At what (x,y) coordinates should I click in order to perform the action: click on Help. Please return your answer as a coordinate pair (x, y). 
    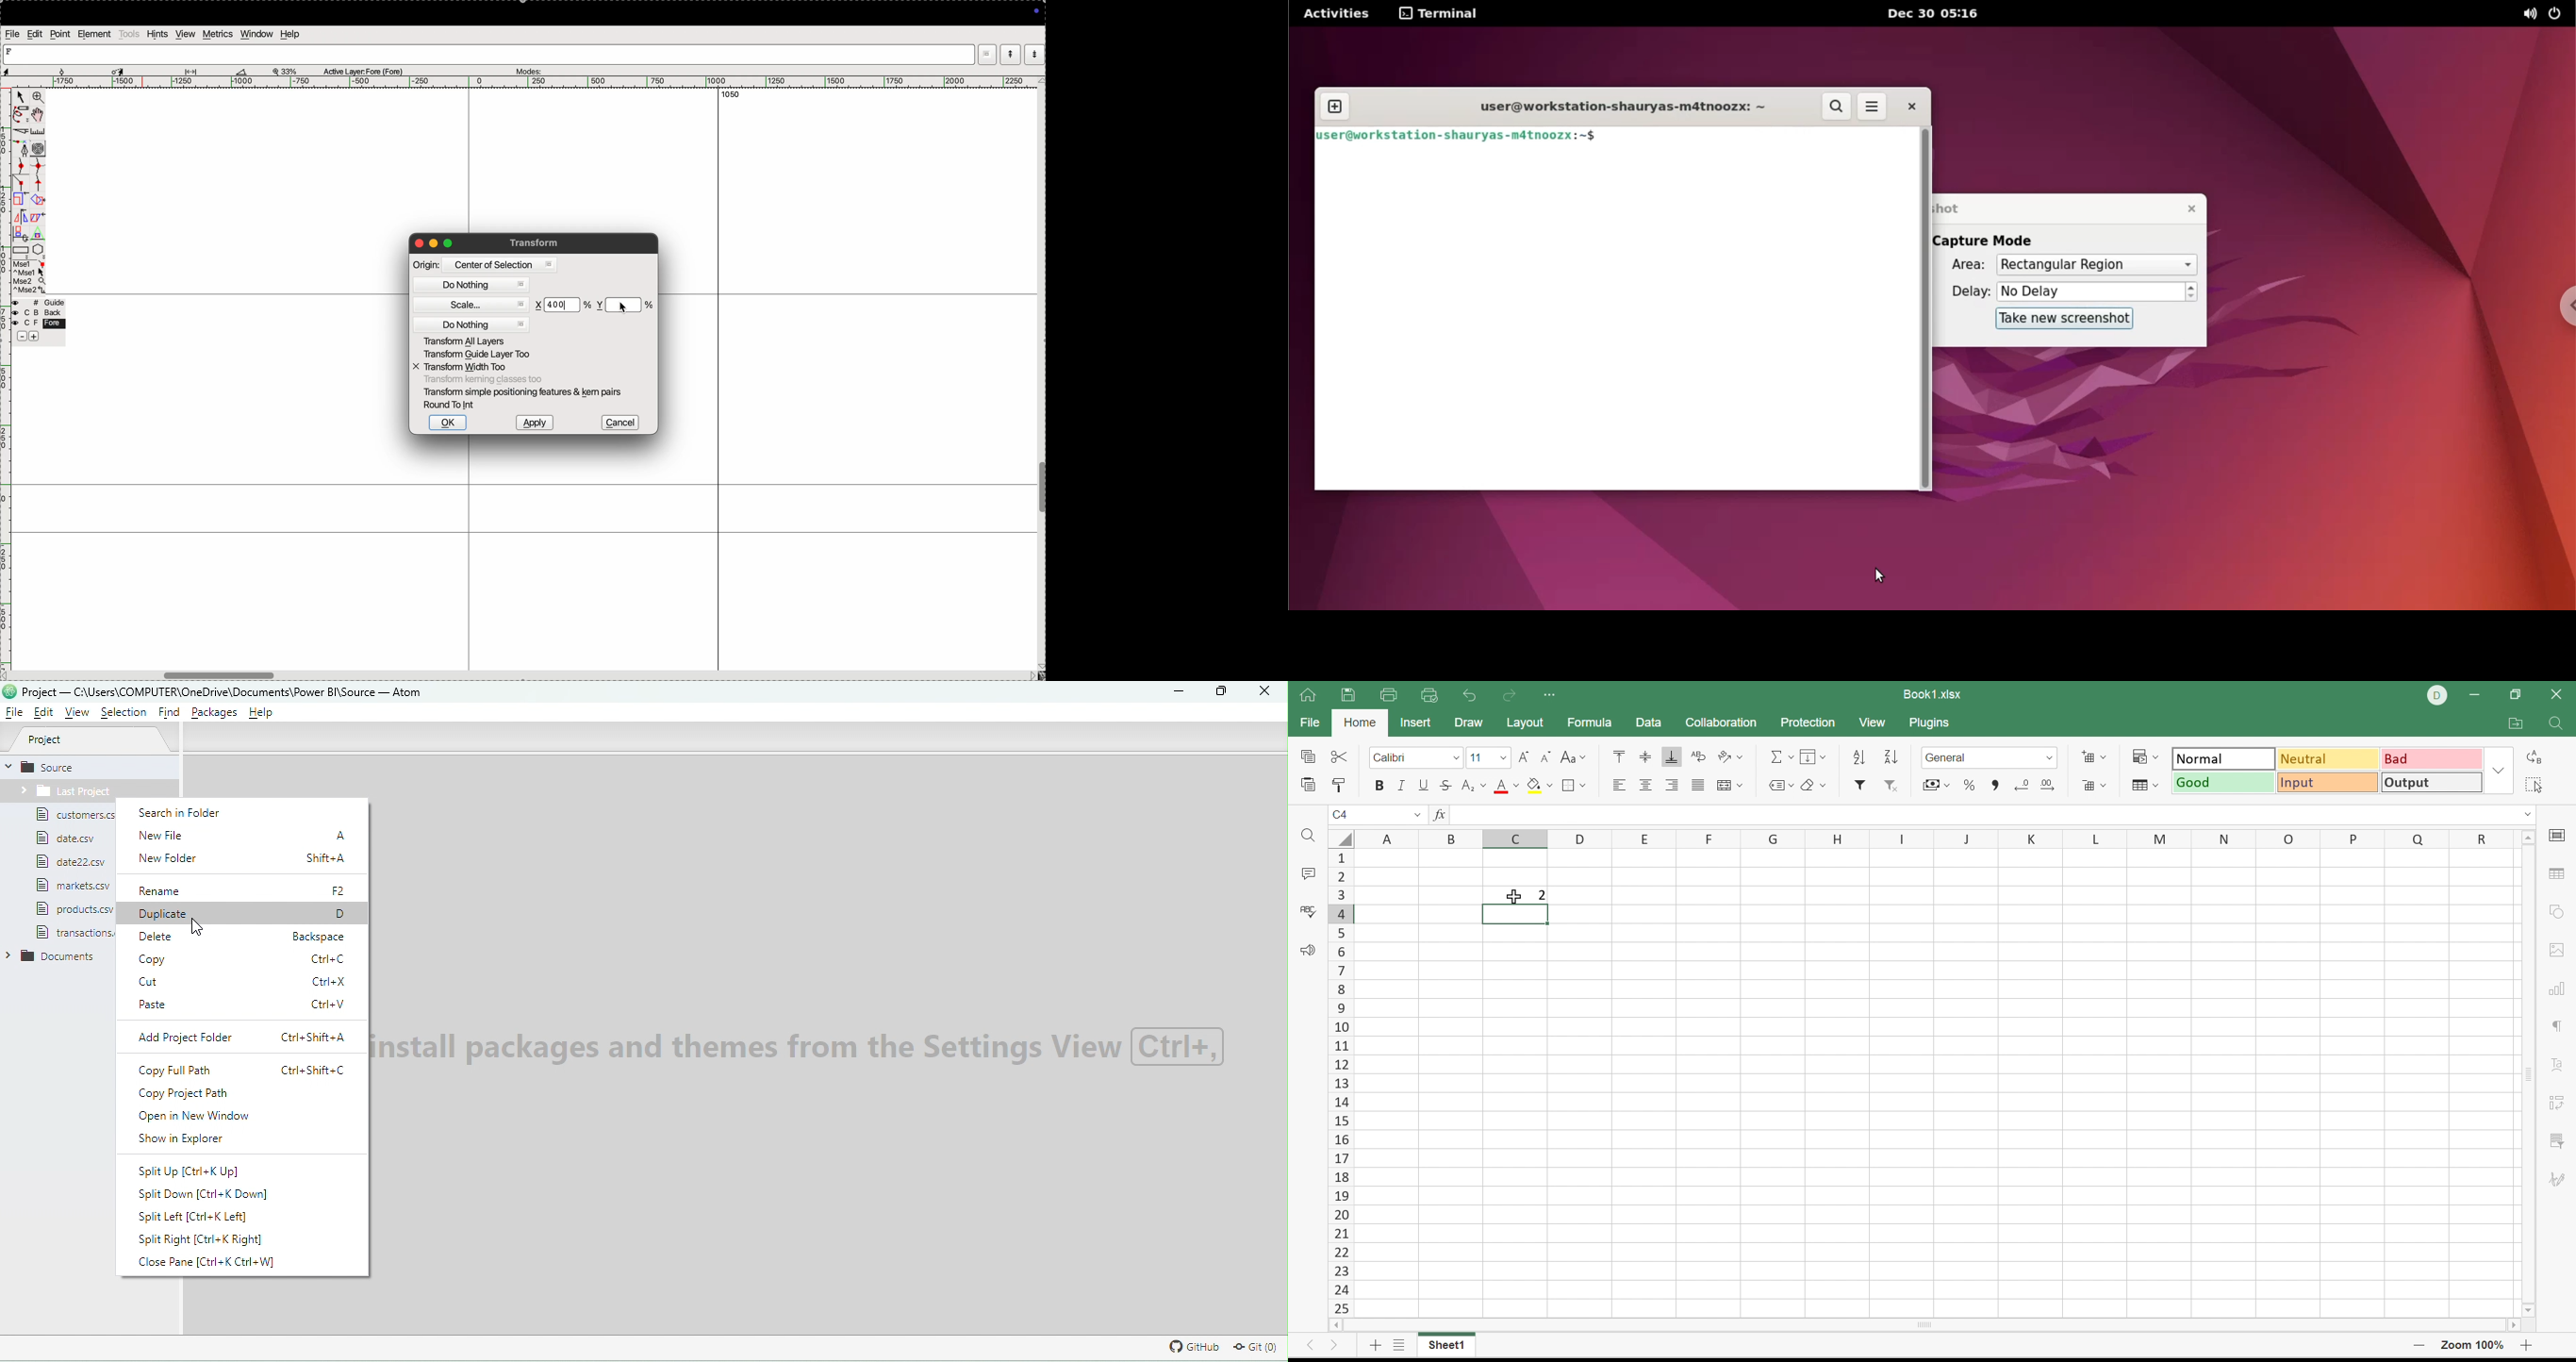
    Looking at the image, I should click on (267, 714).